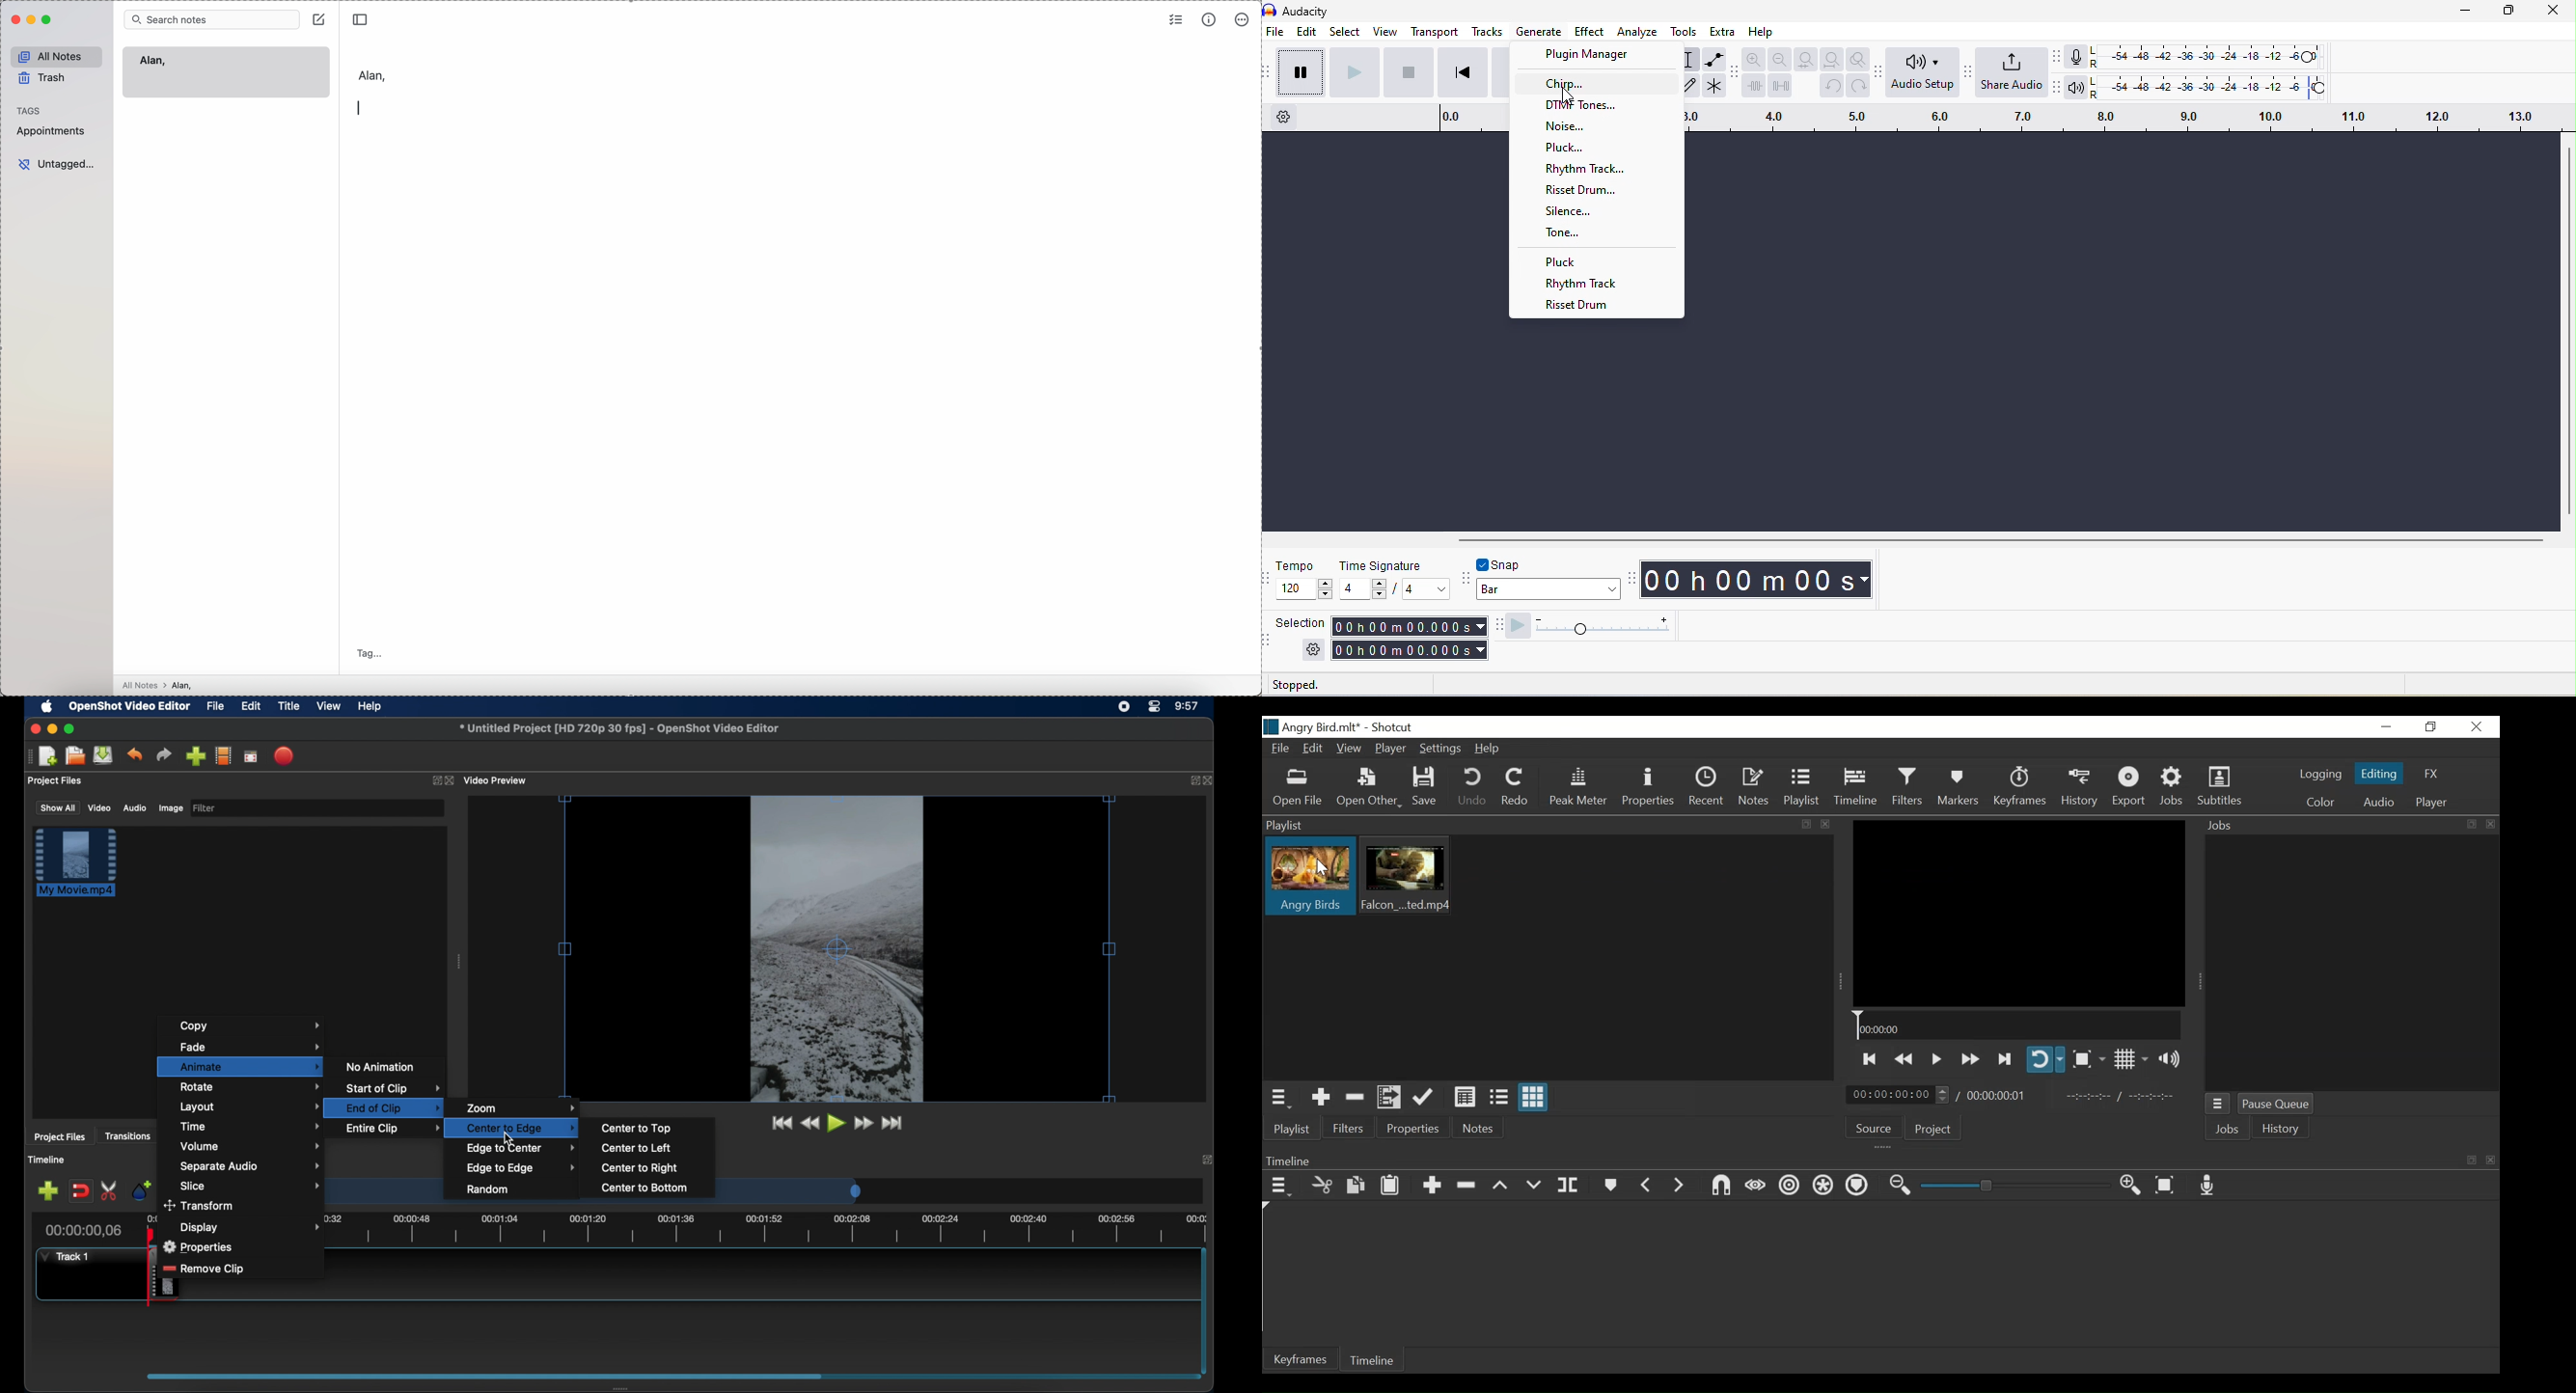  I want to click on Filters, so click(1350, 1129).